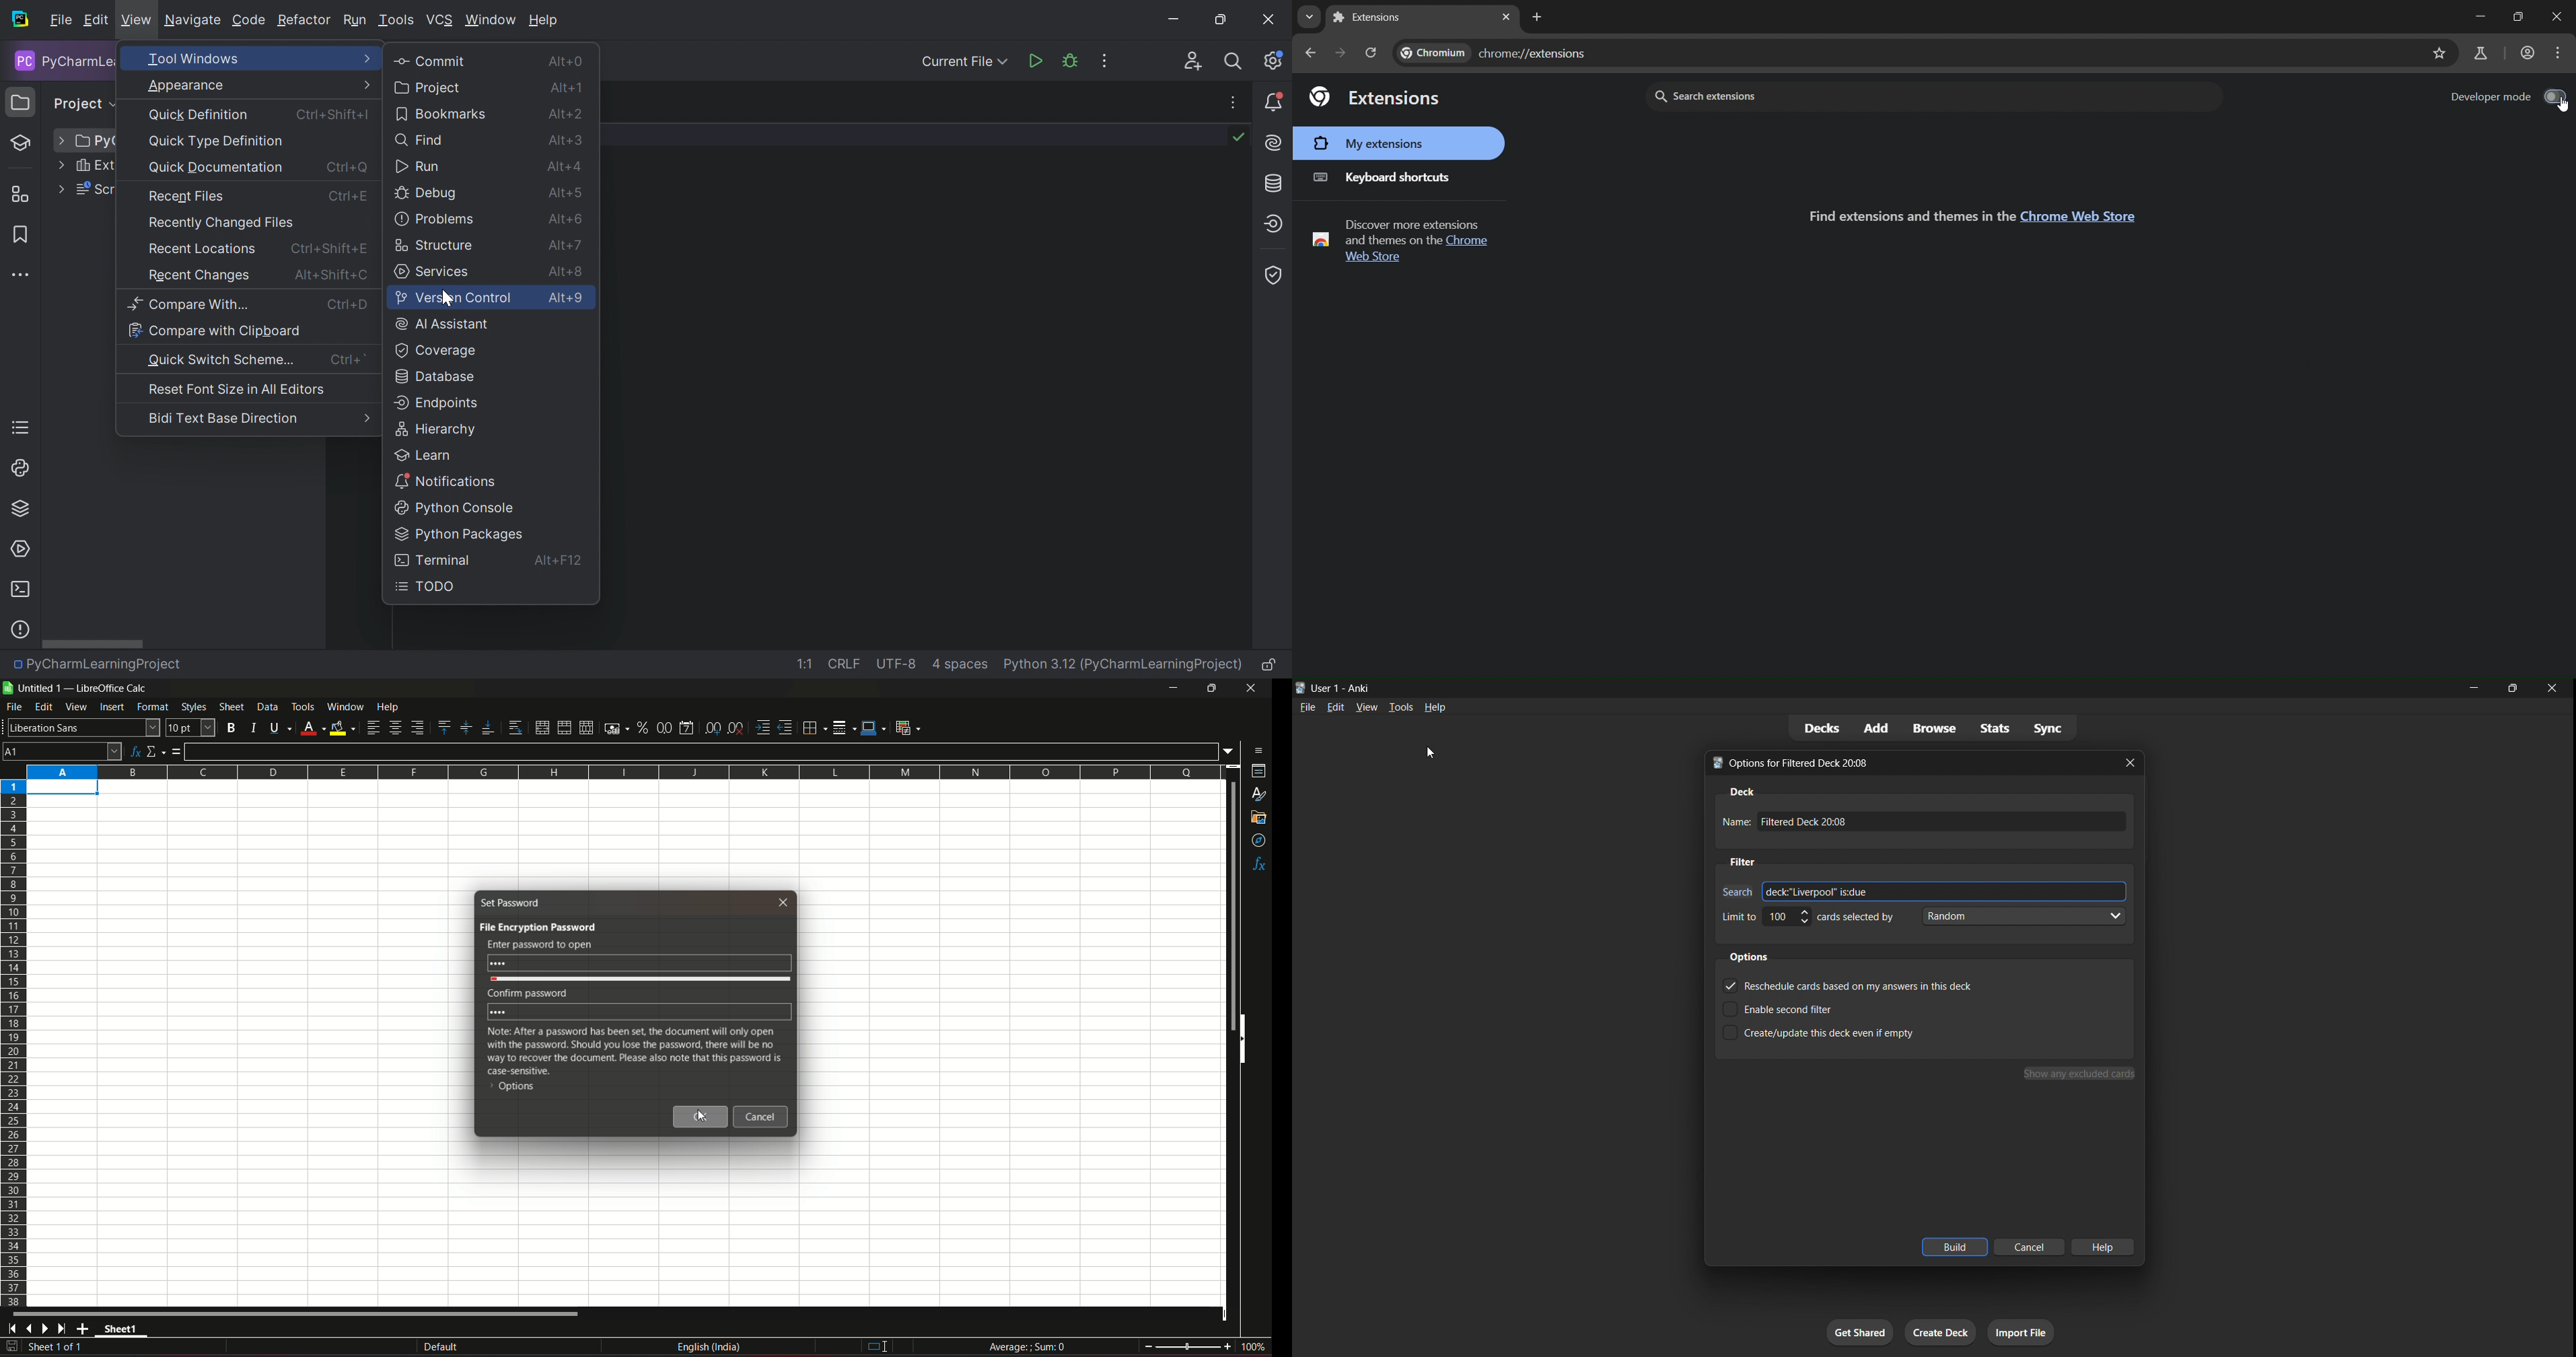 This screenshot has height=1372, width=2576. I want to click on password confirmed, so click(639, 1012).